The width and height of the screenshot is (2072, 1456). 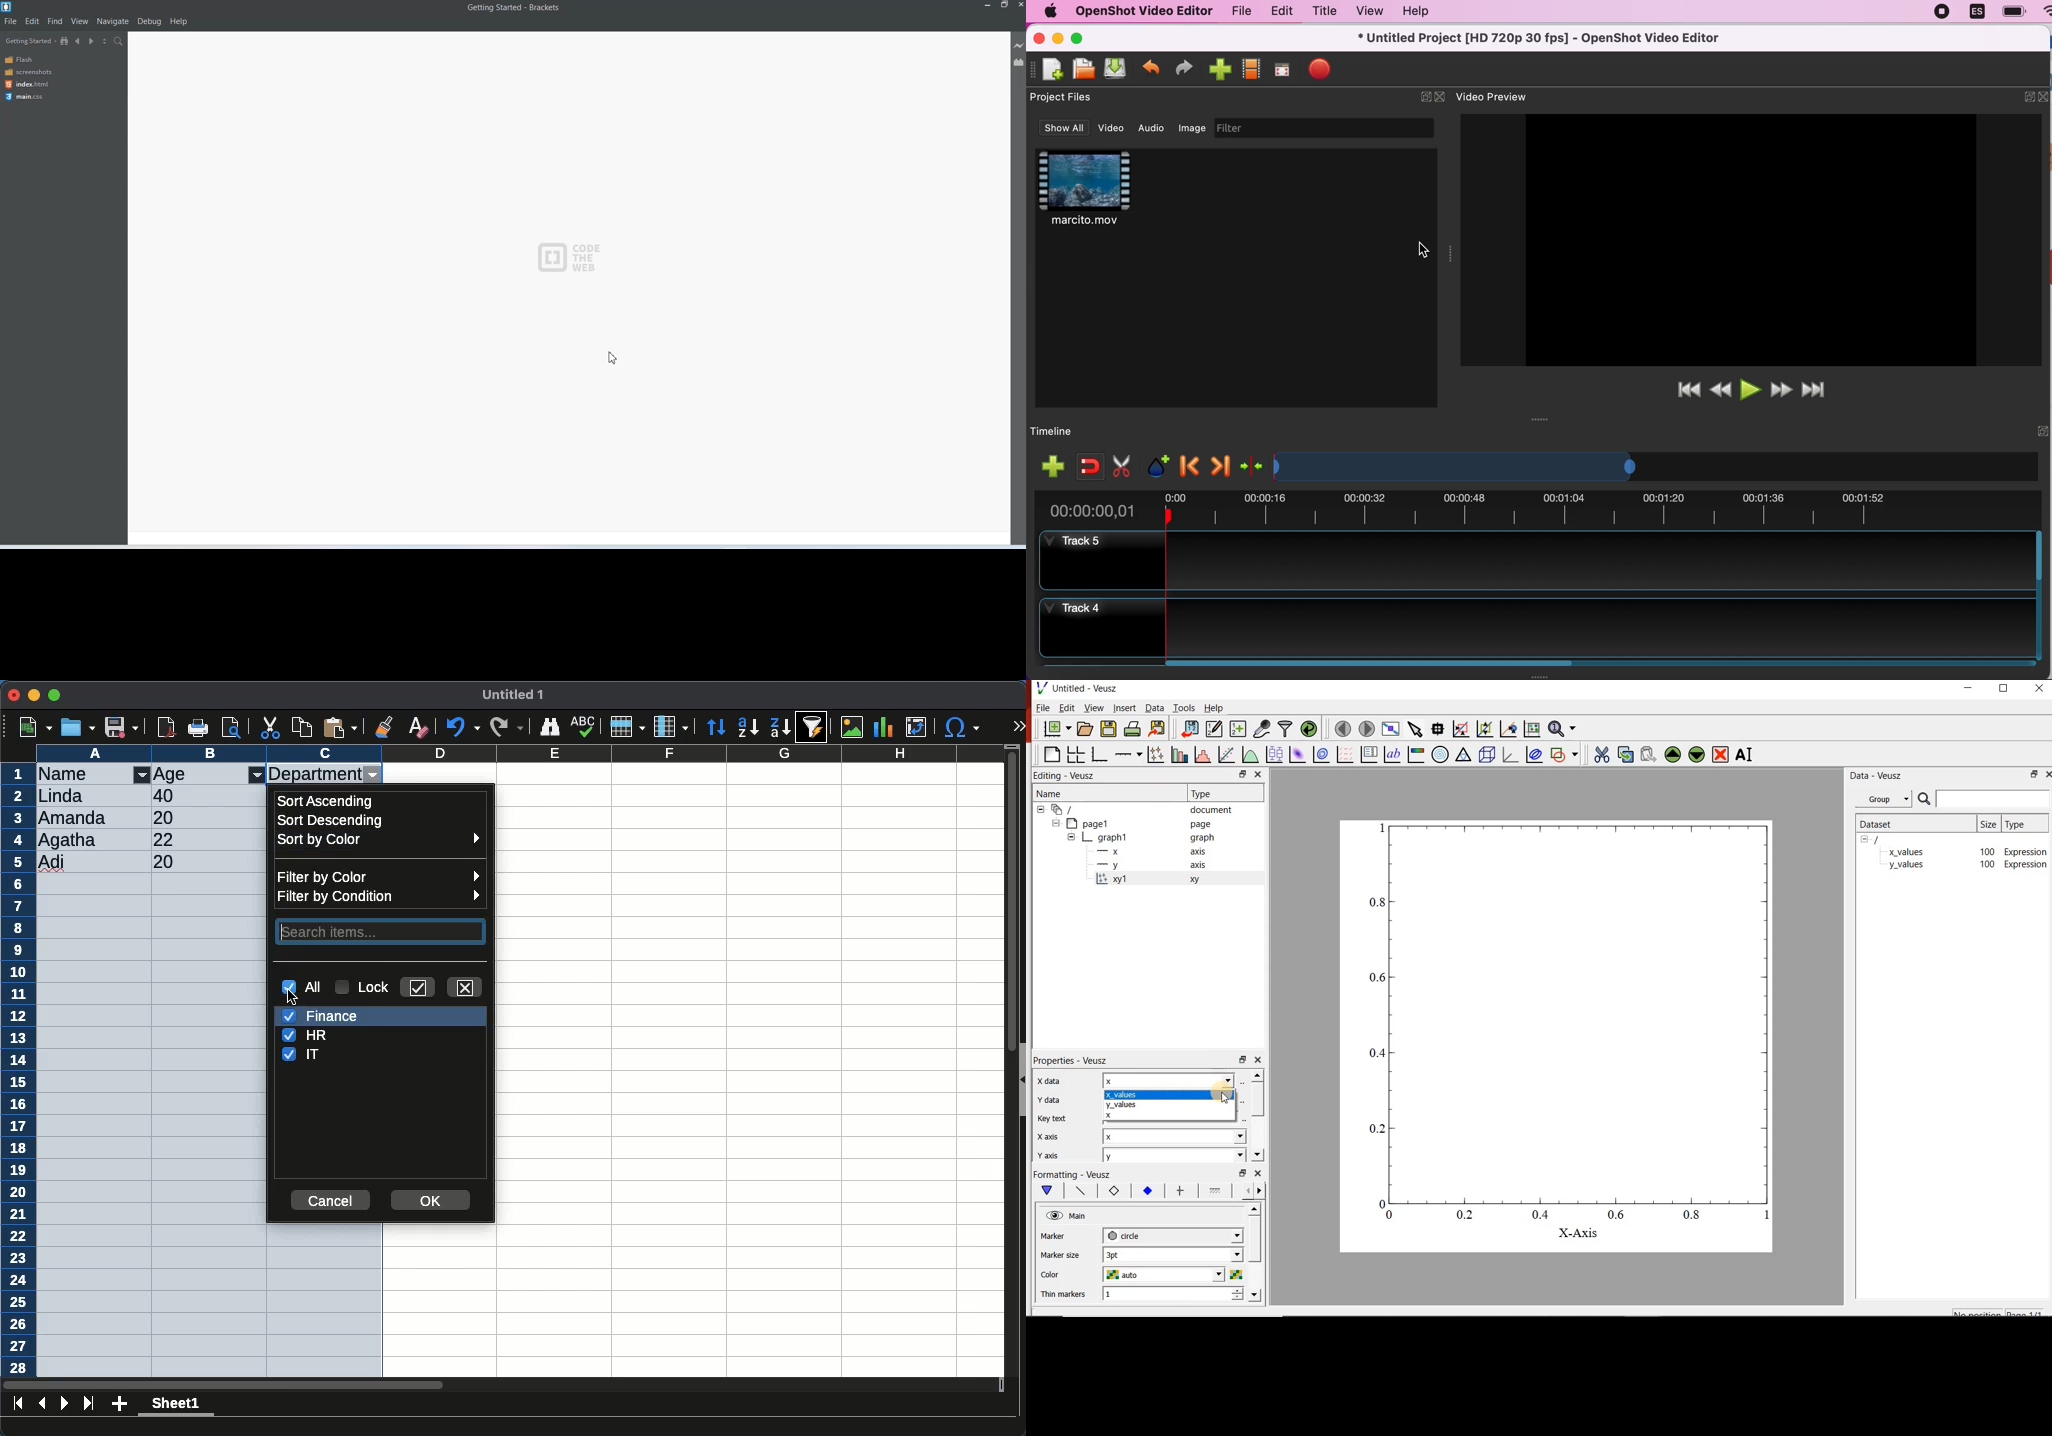 What do you see at coordinates (1877, 777) in the screenshot?
I see `data-veusz` at bounding box center [1877, 777].